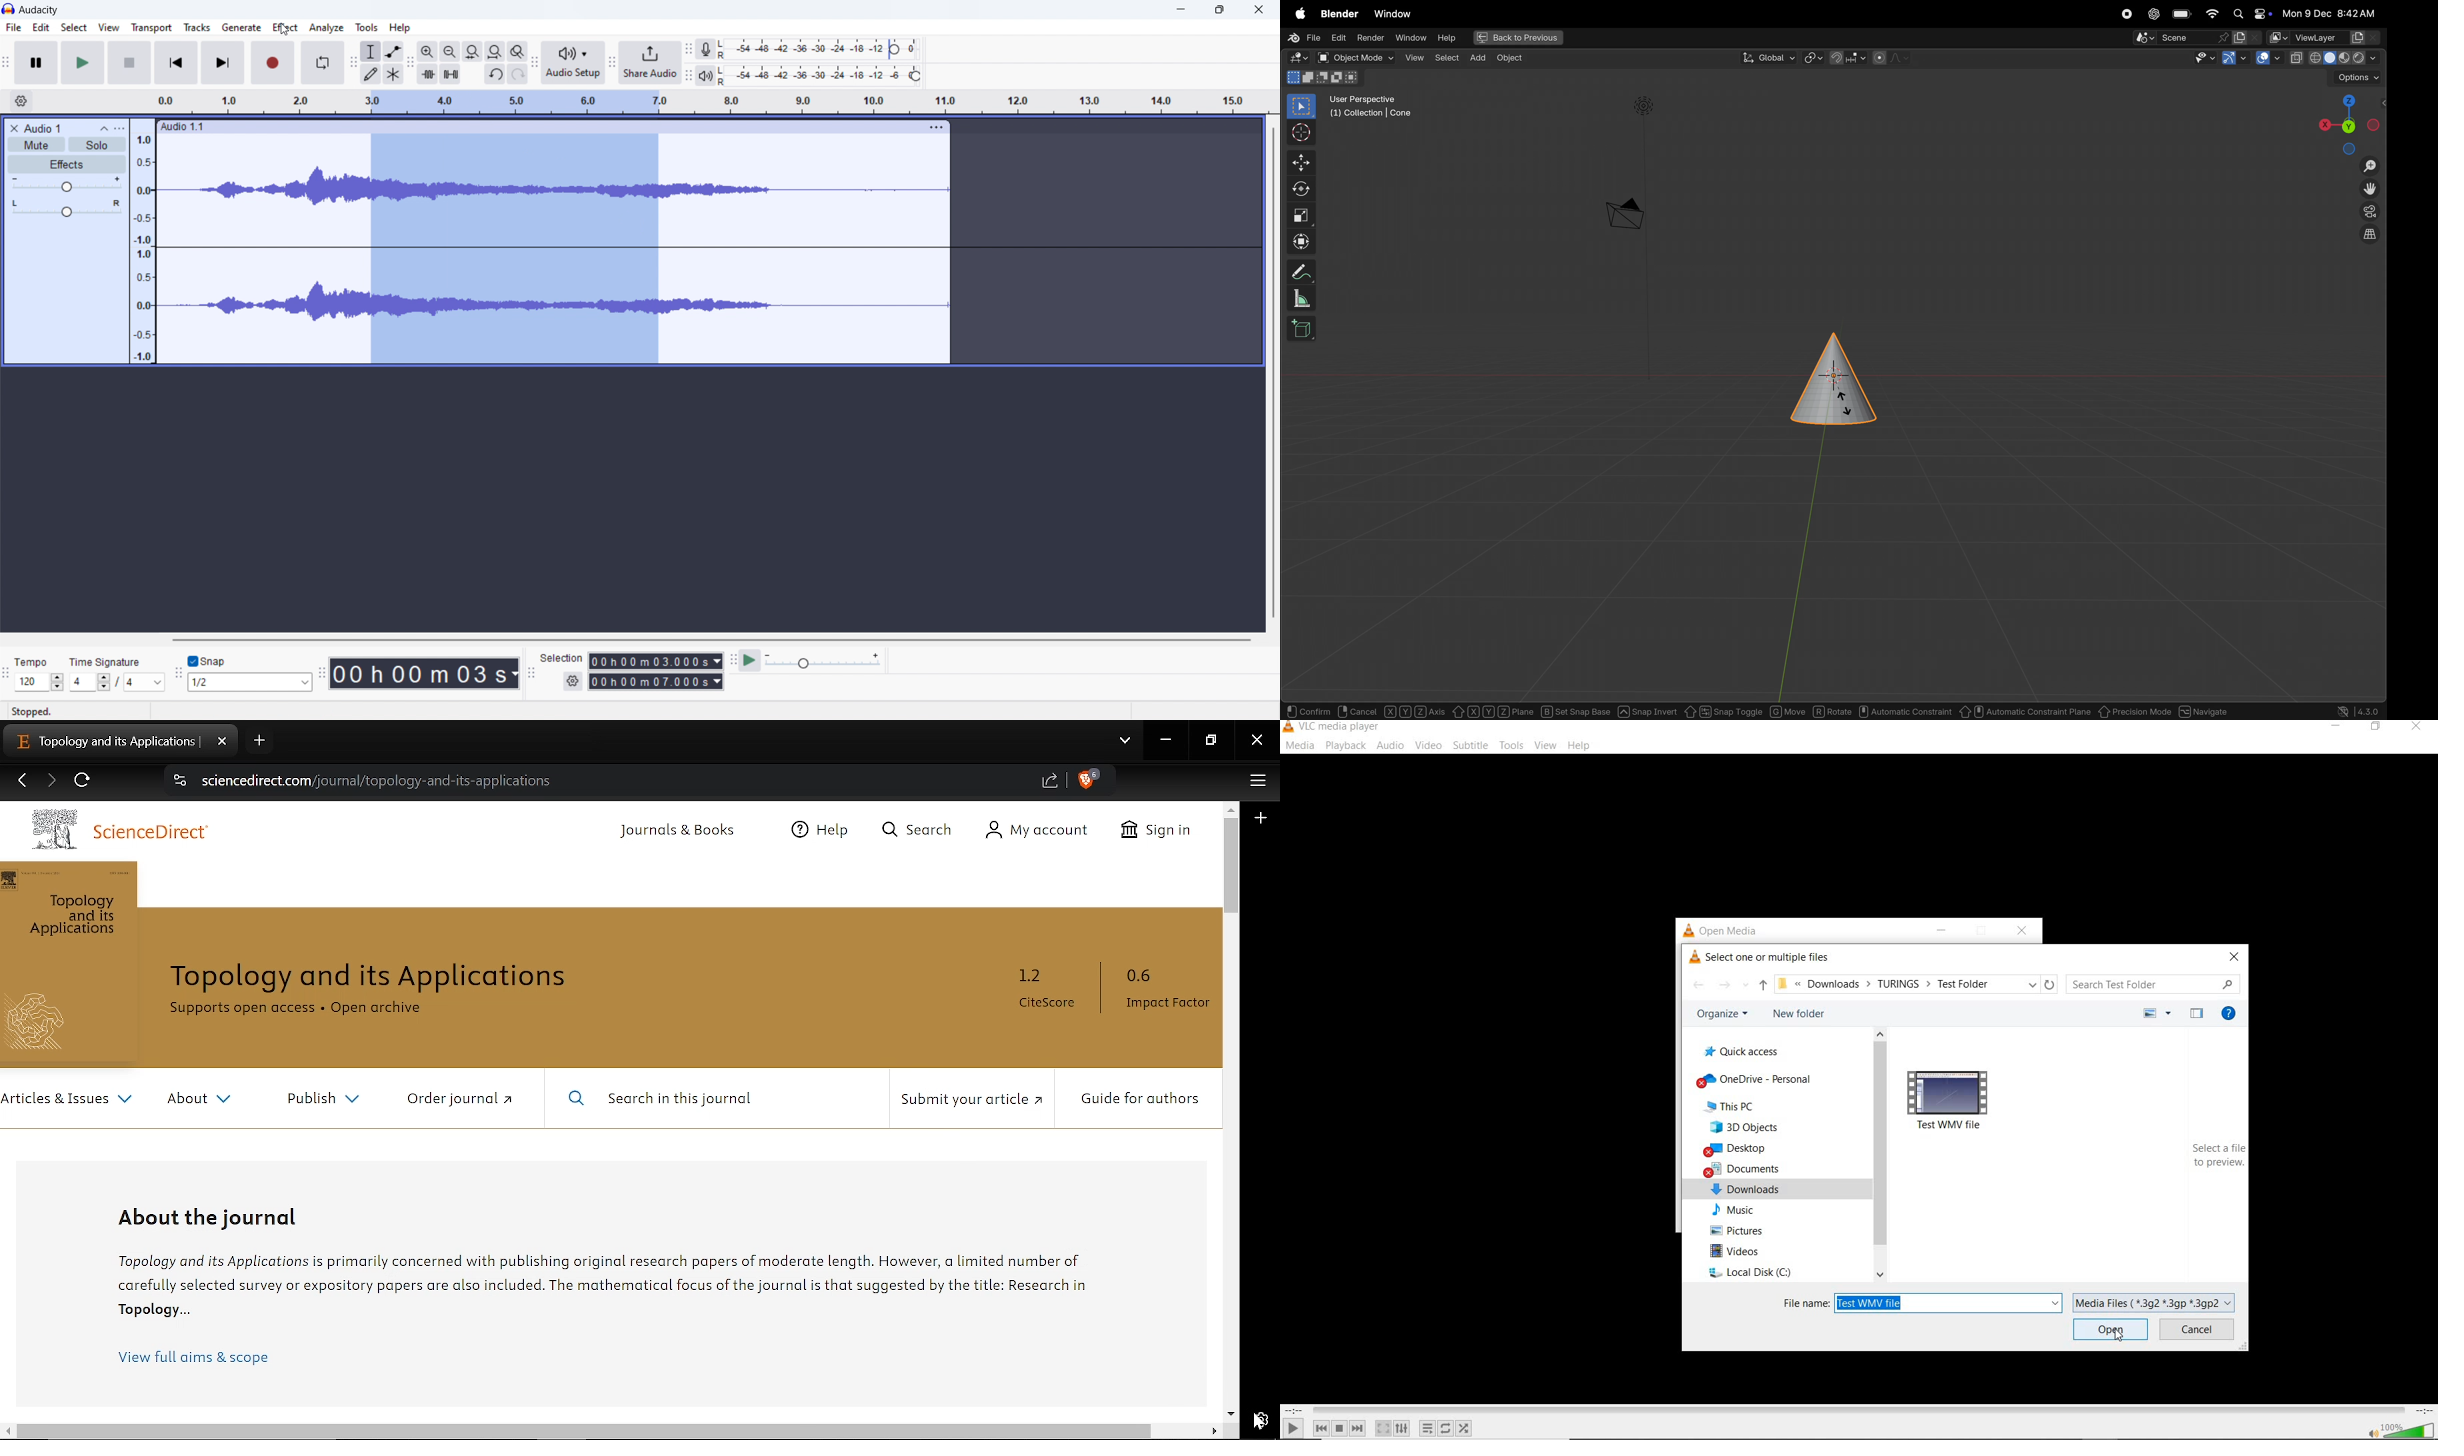 This screenshot has height=1456, width=2464. I want to click on organize, so click(1721, 1012).